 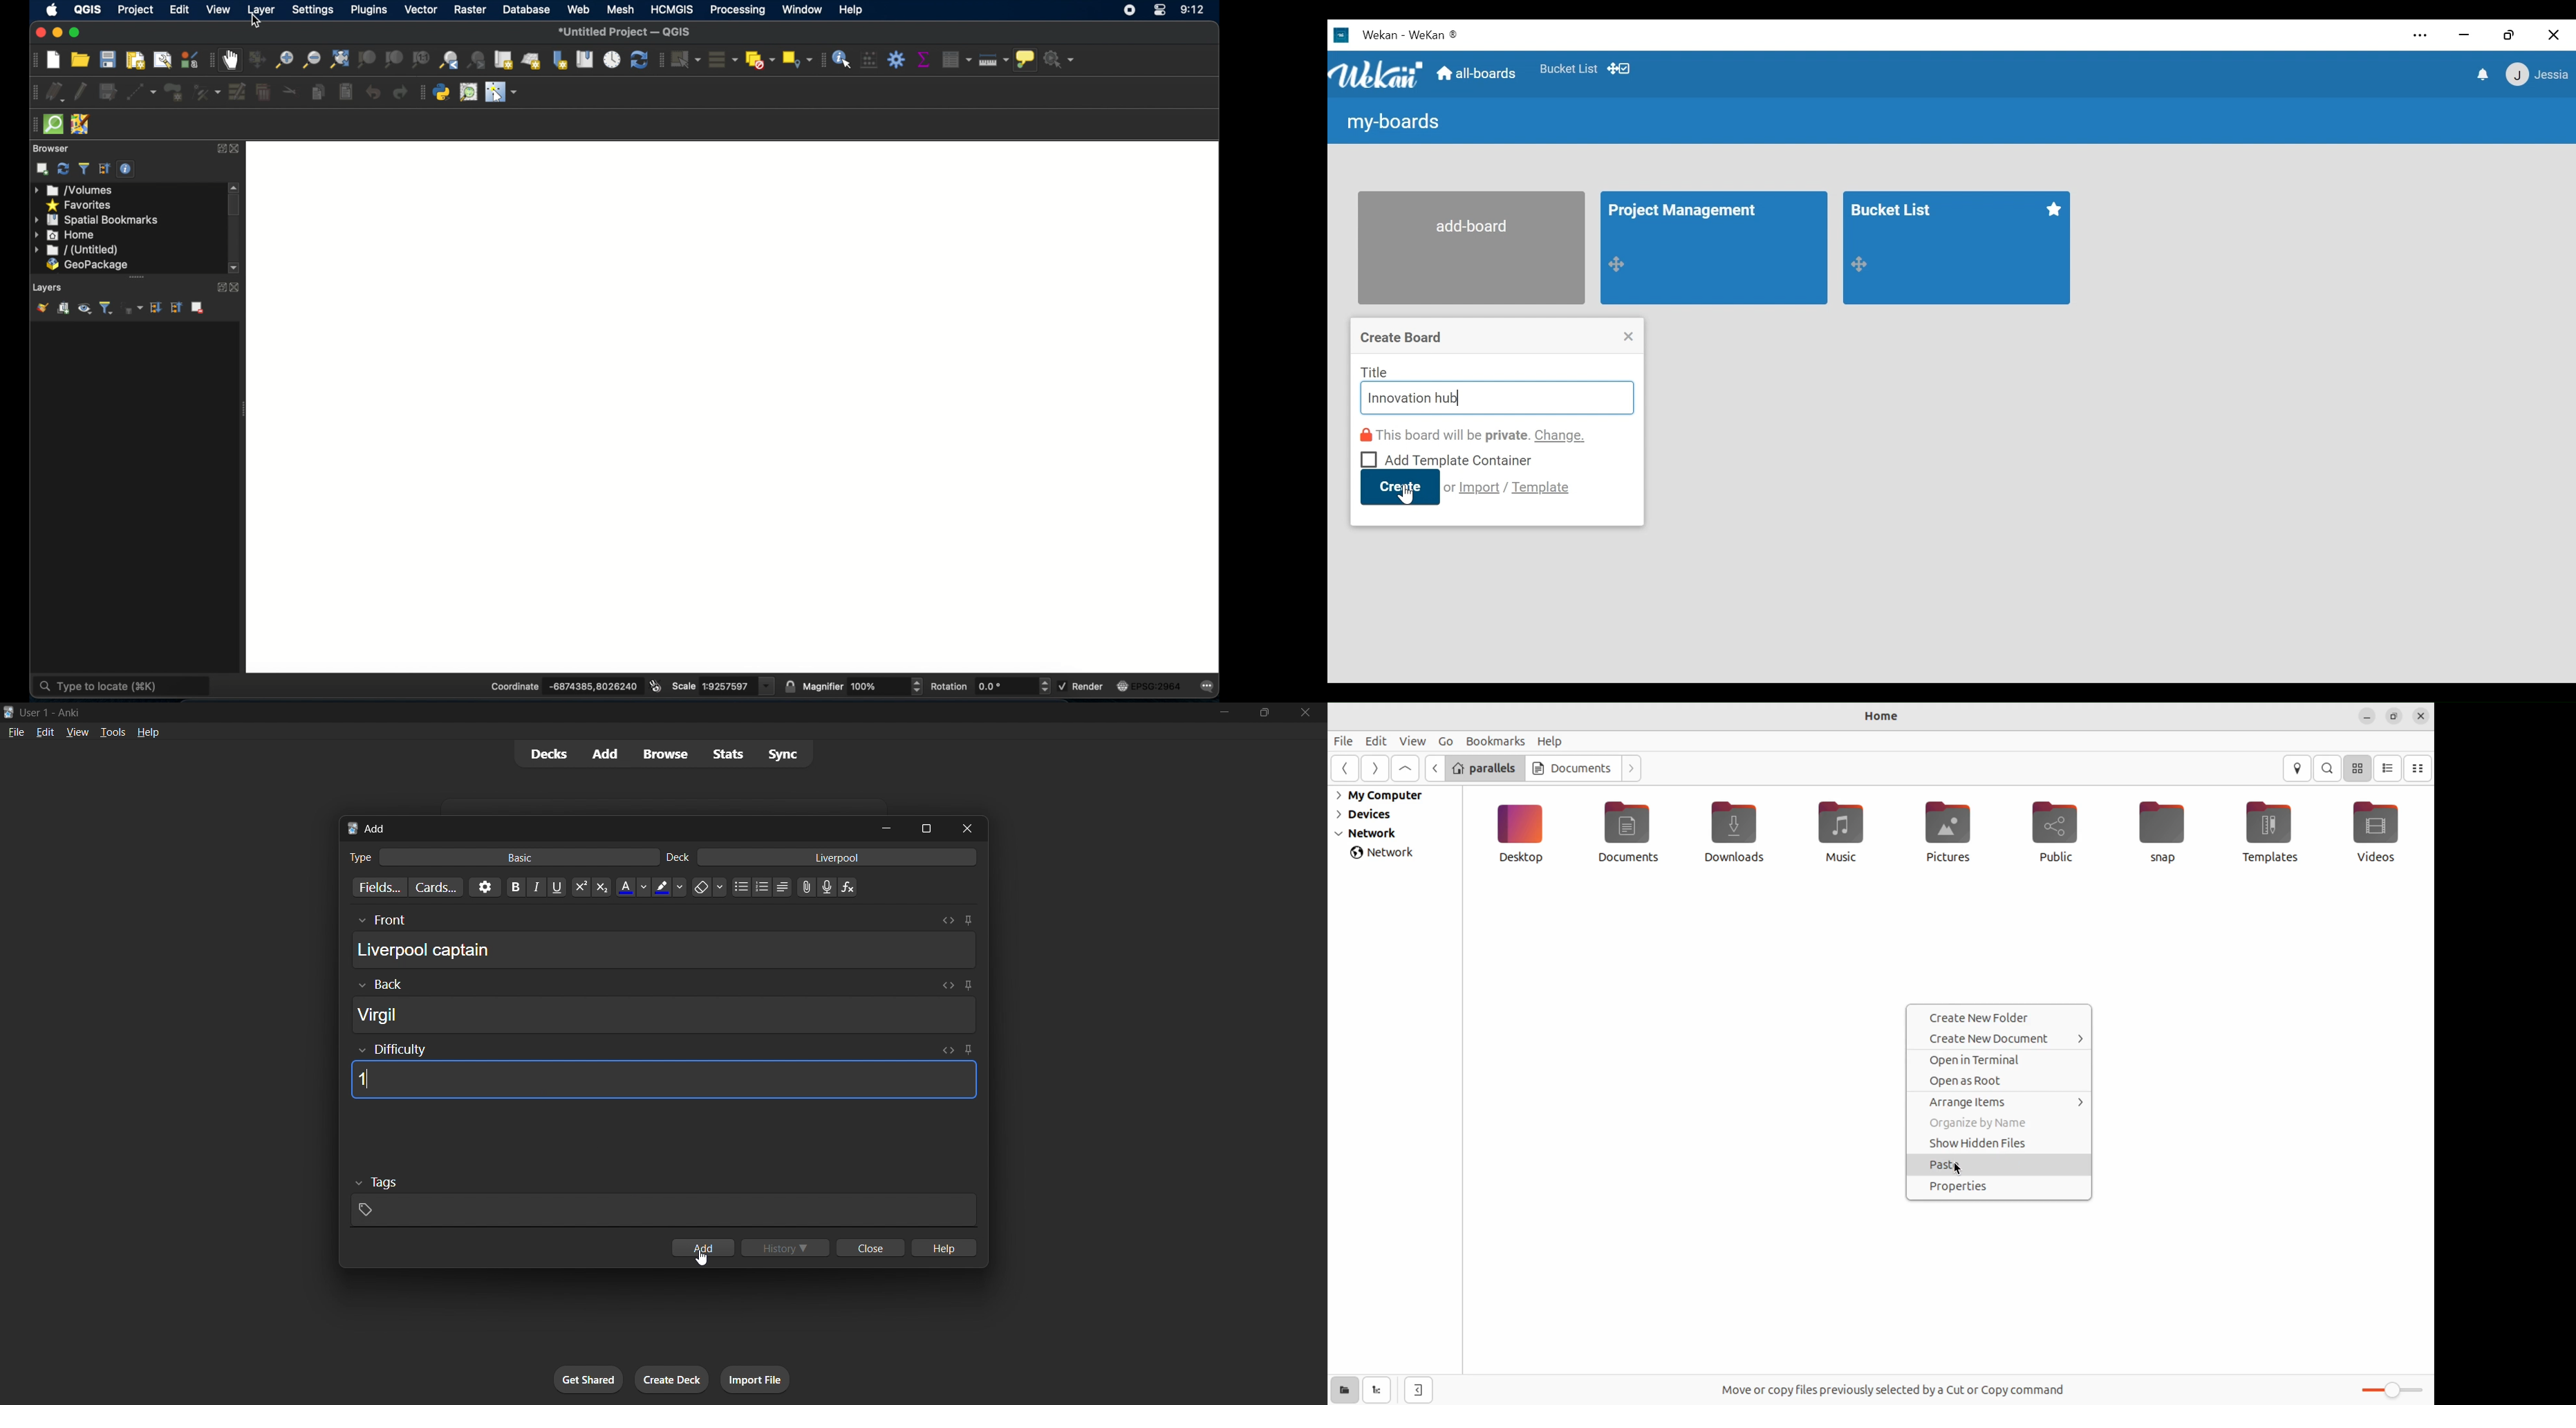 What do you see at coordinates (783, 753) in the screenshot?
I see `sync` at bounding box center [783, 753].